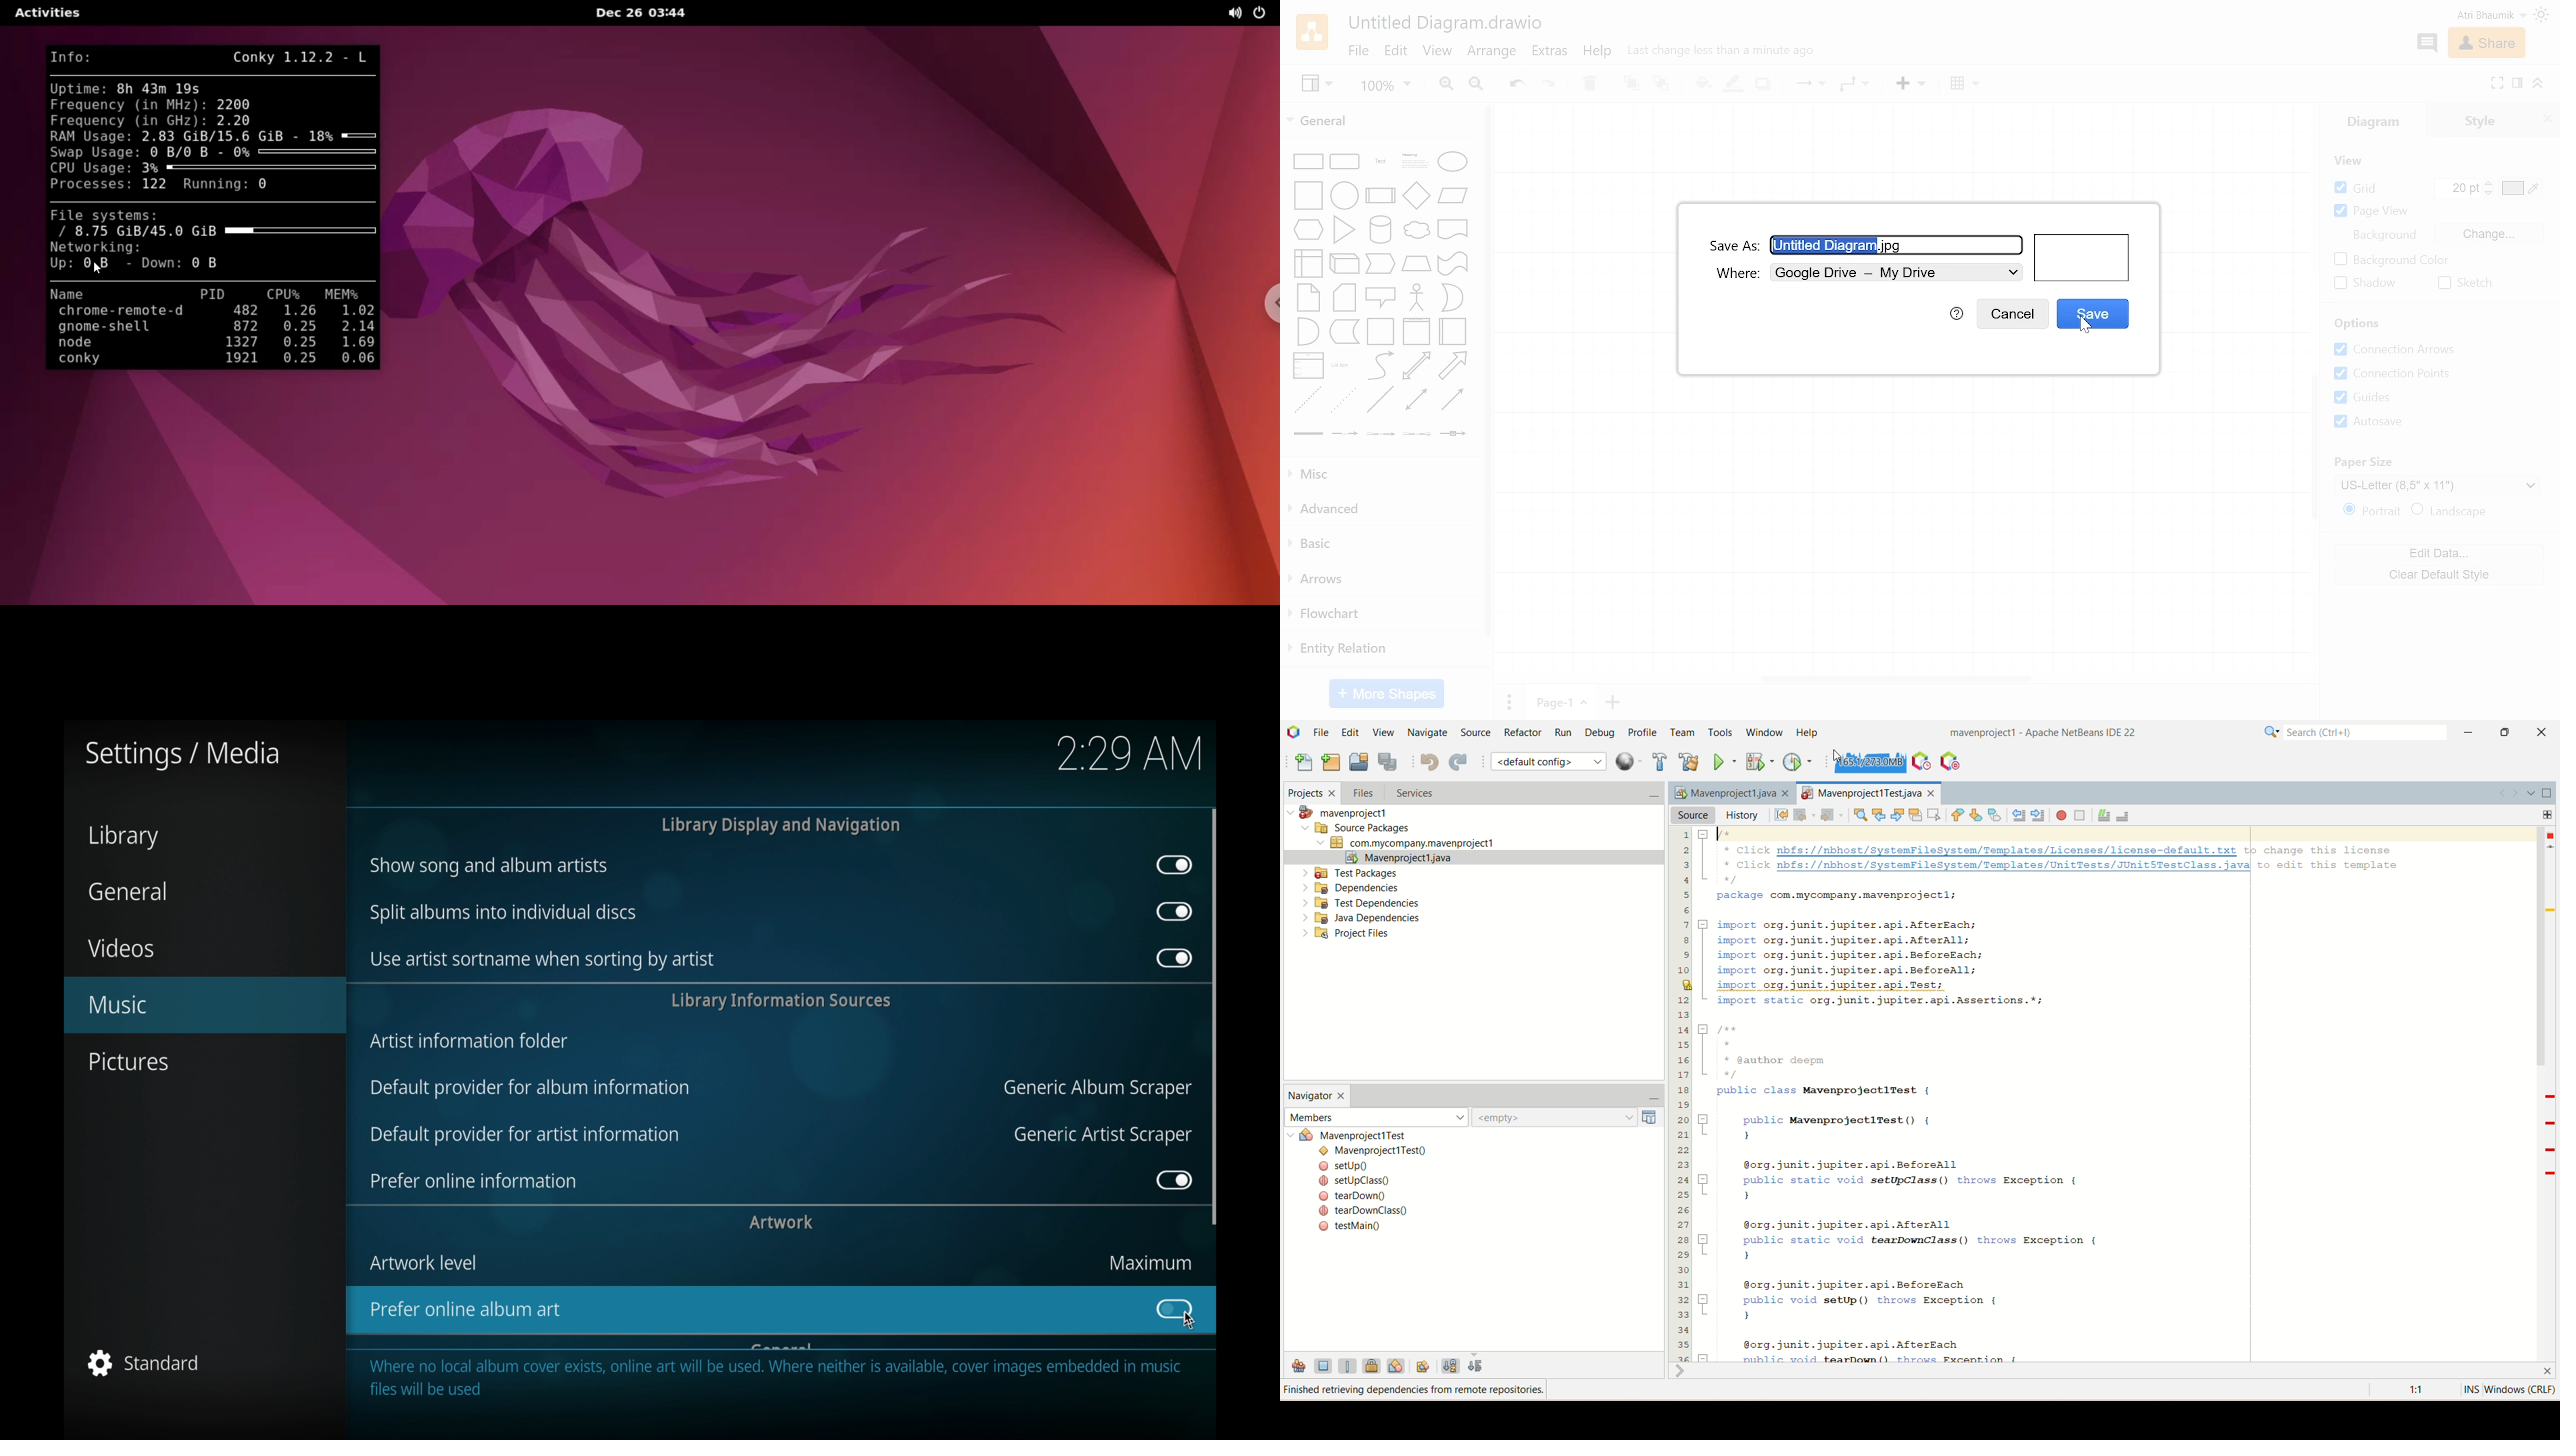  I want to click on Entity relation, so click(1382, 653).